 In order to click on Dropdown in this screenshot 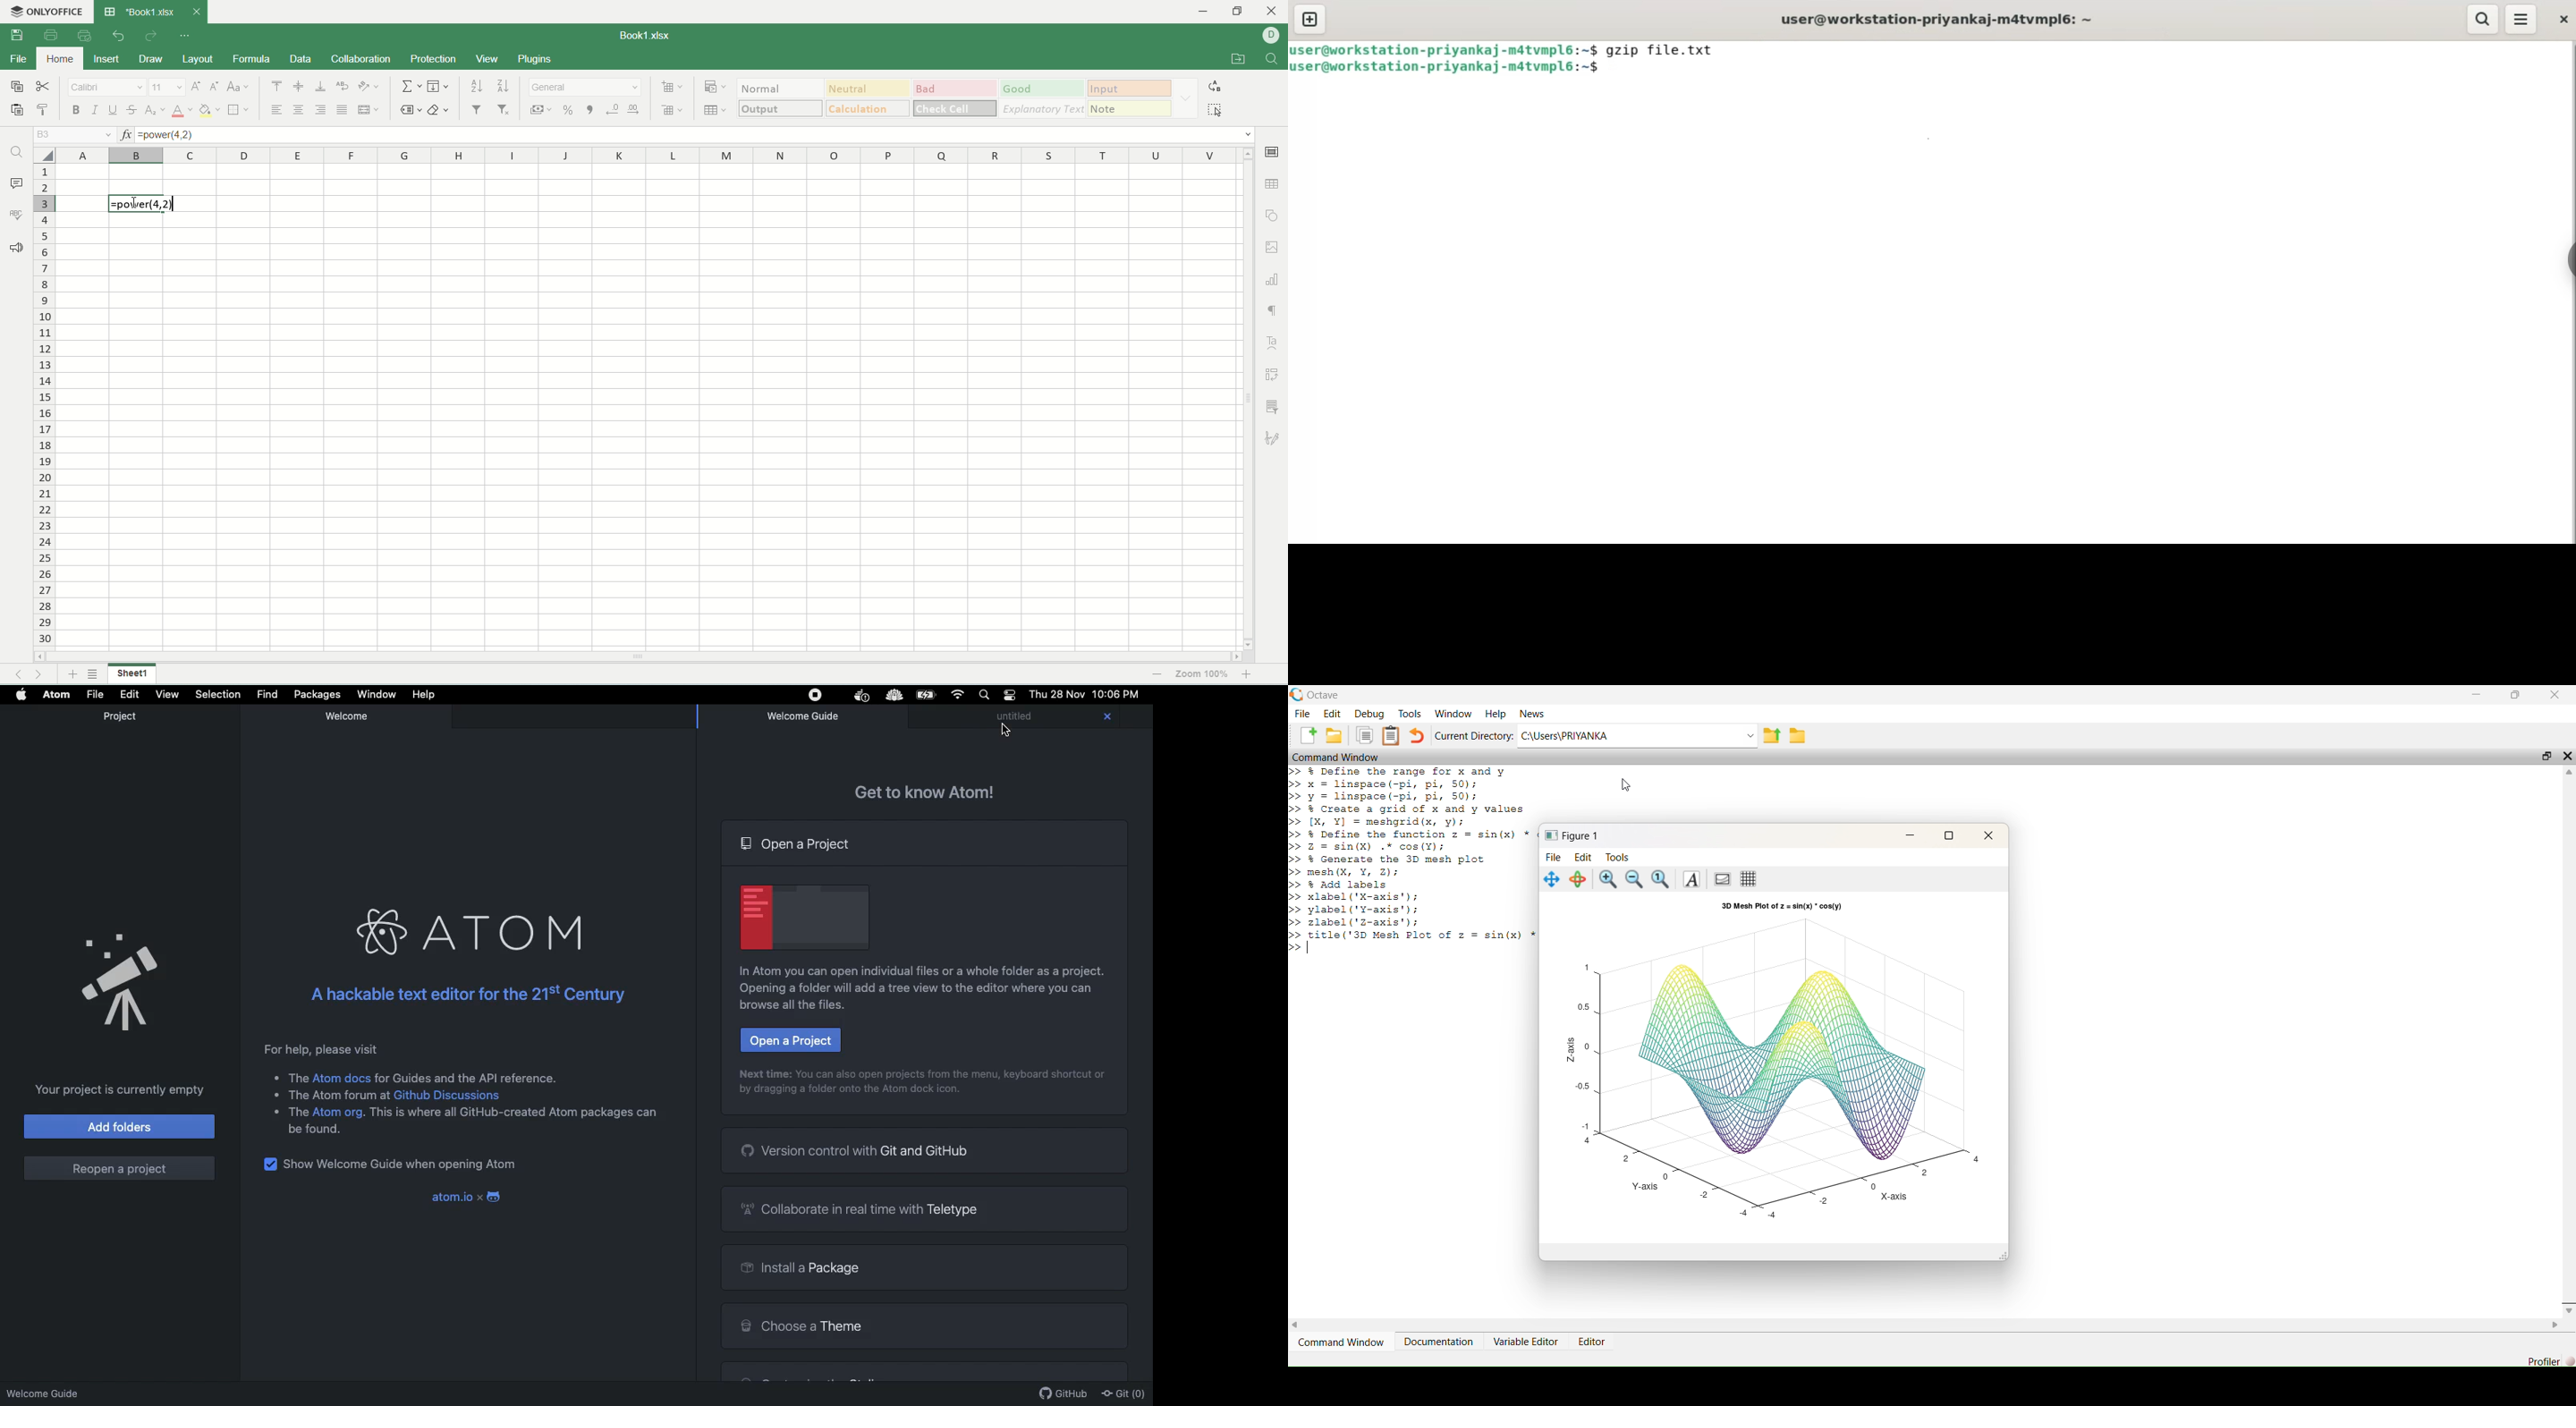, I will do `click(1752, 735)`.